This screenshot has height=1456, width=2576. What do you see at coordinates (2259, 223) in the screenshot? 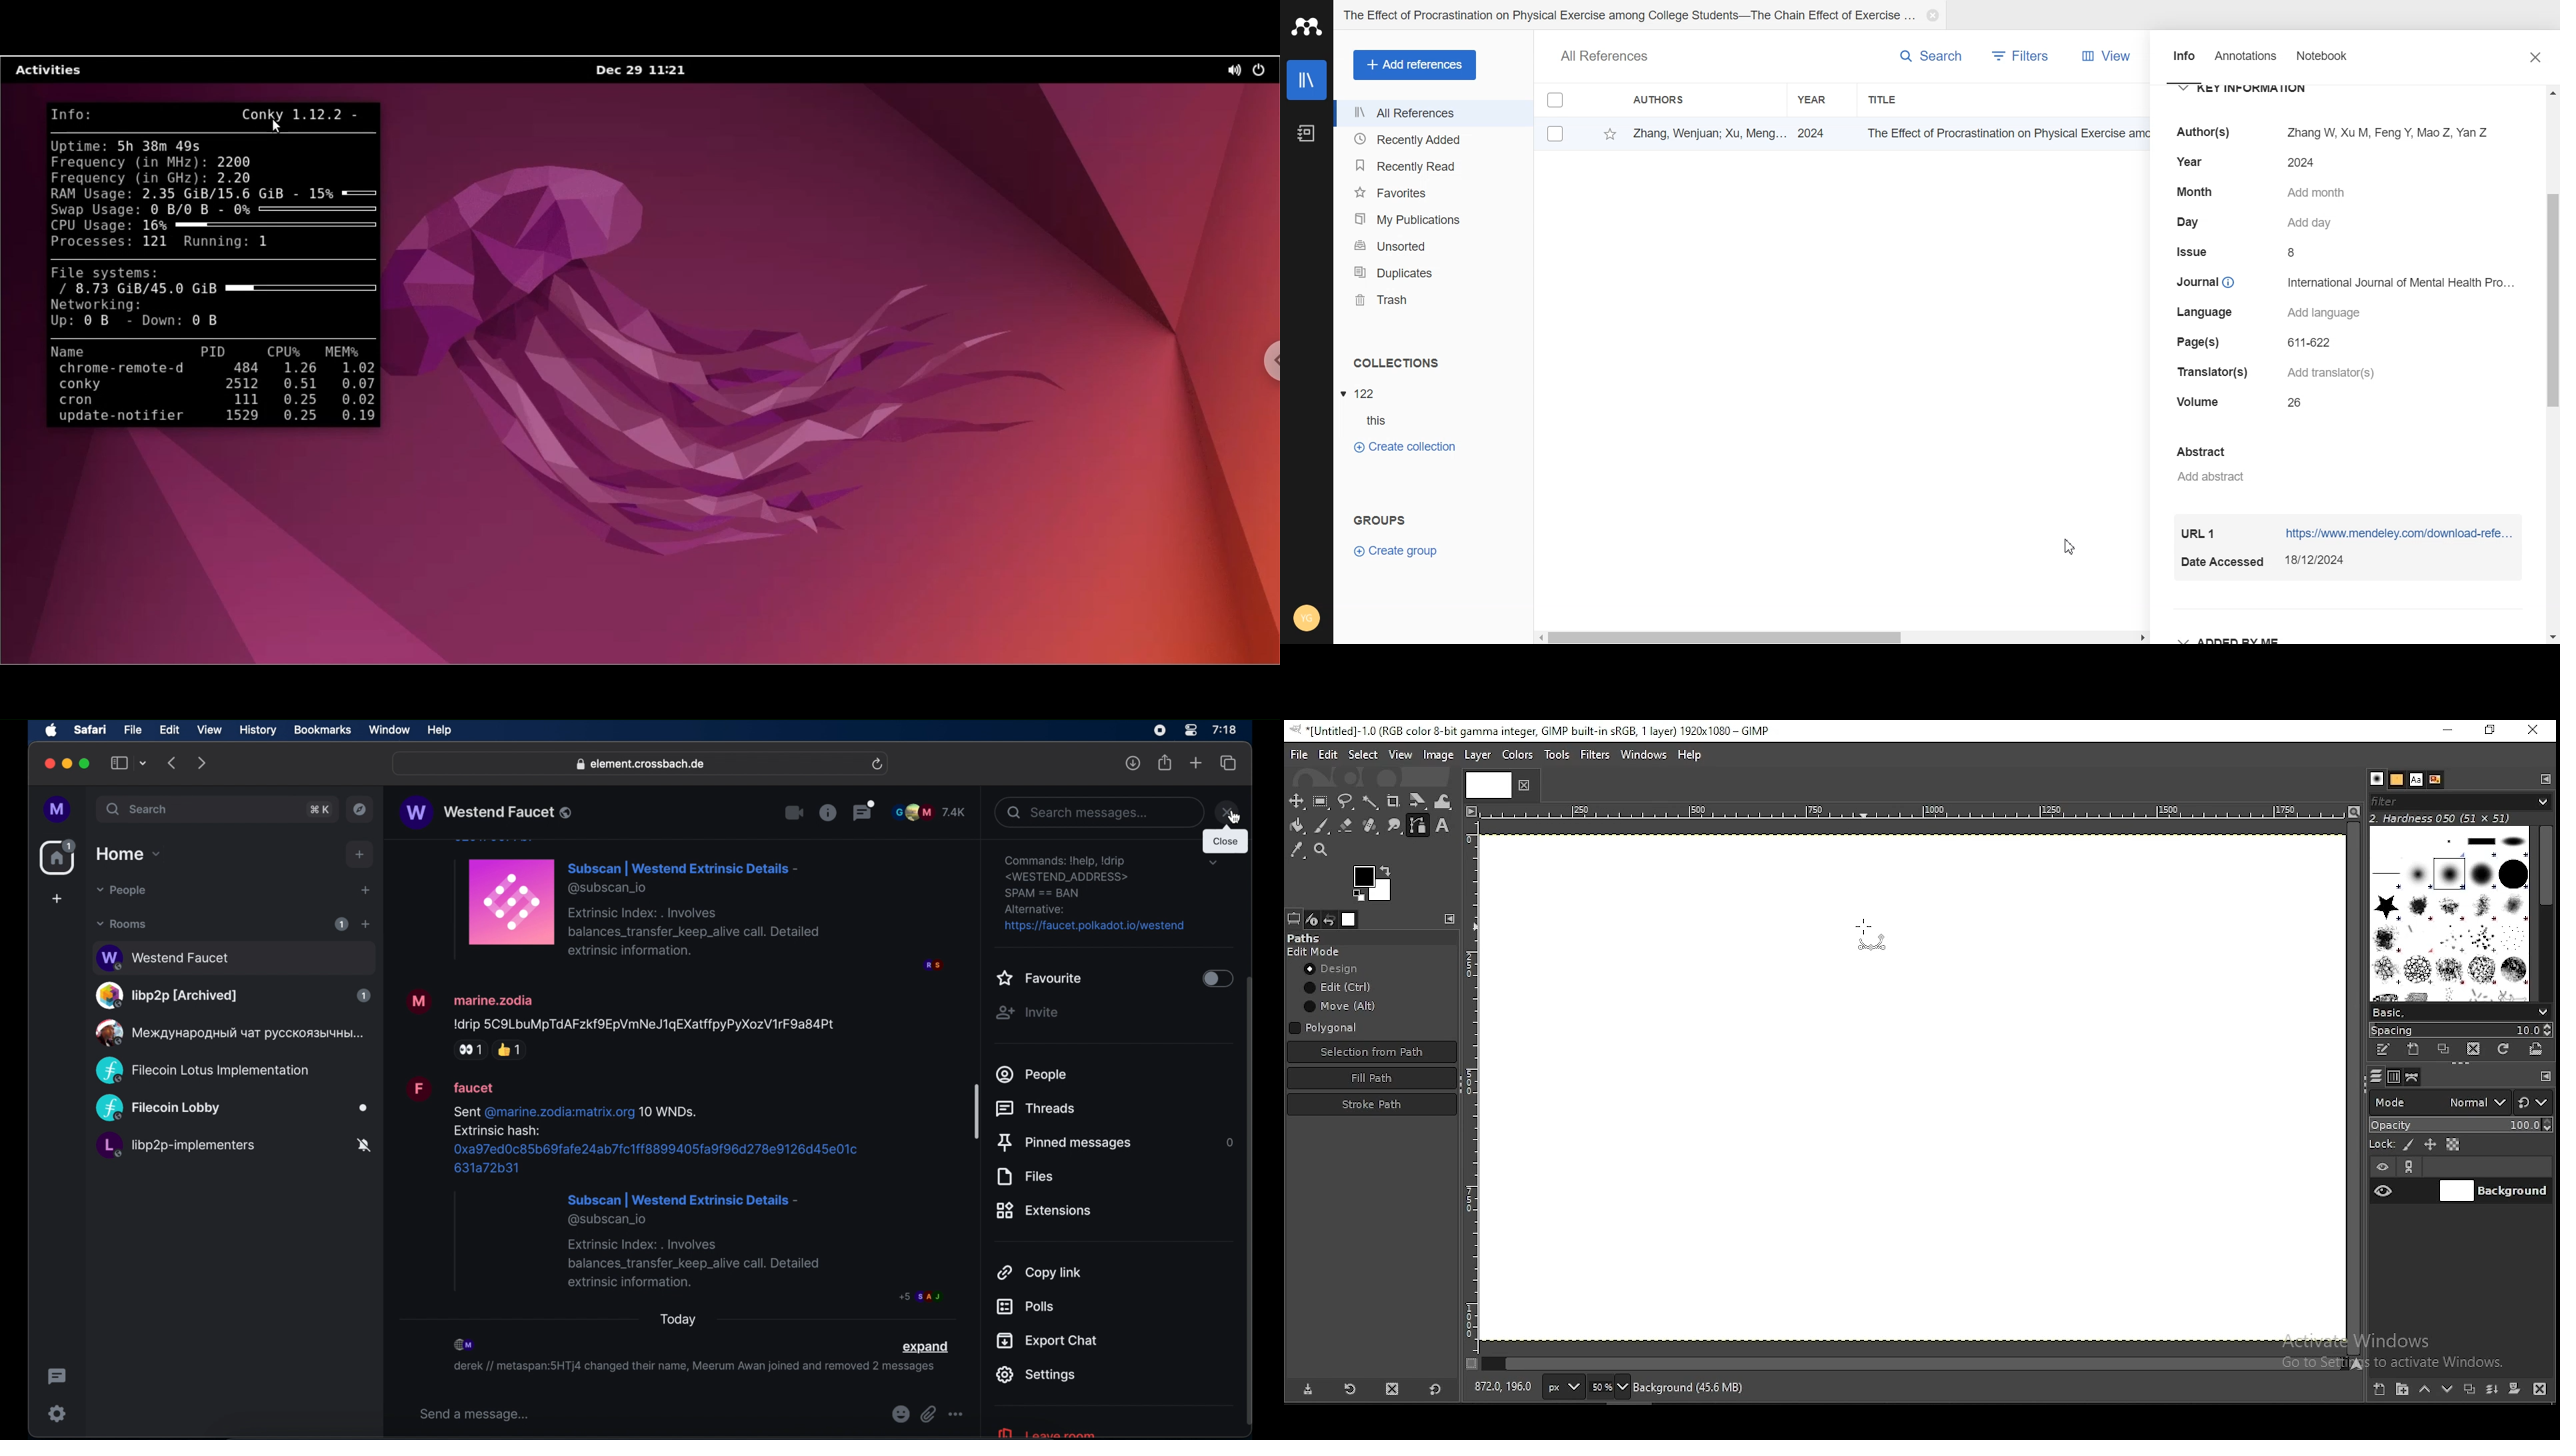
I see `Day Add day` at bounding box center [2259, 223].